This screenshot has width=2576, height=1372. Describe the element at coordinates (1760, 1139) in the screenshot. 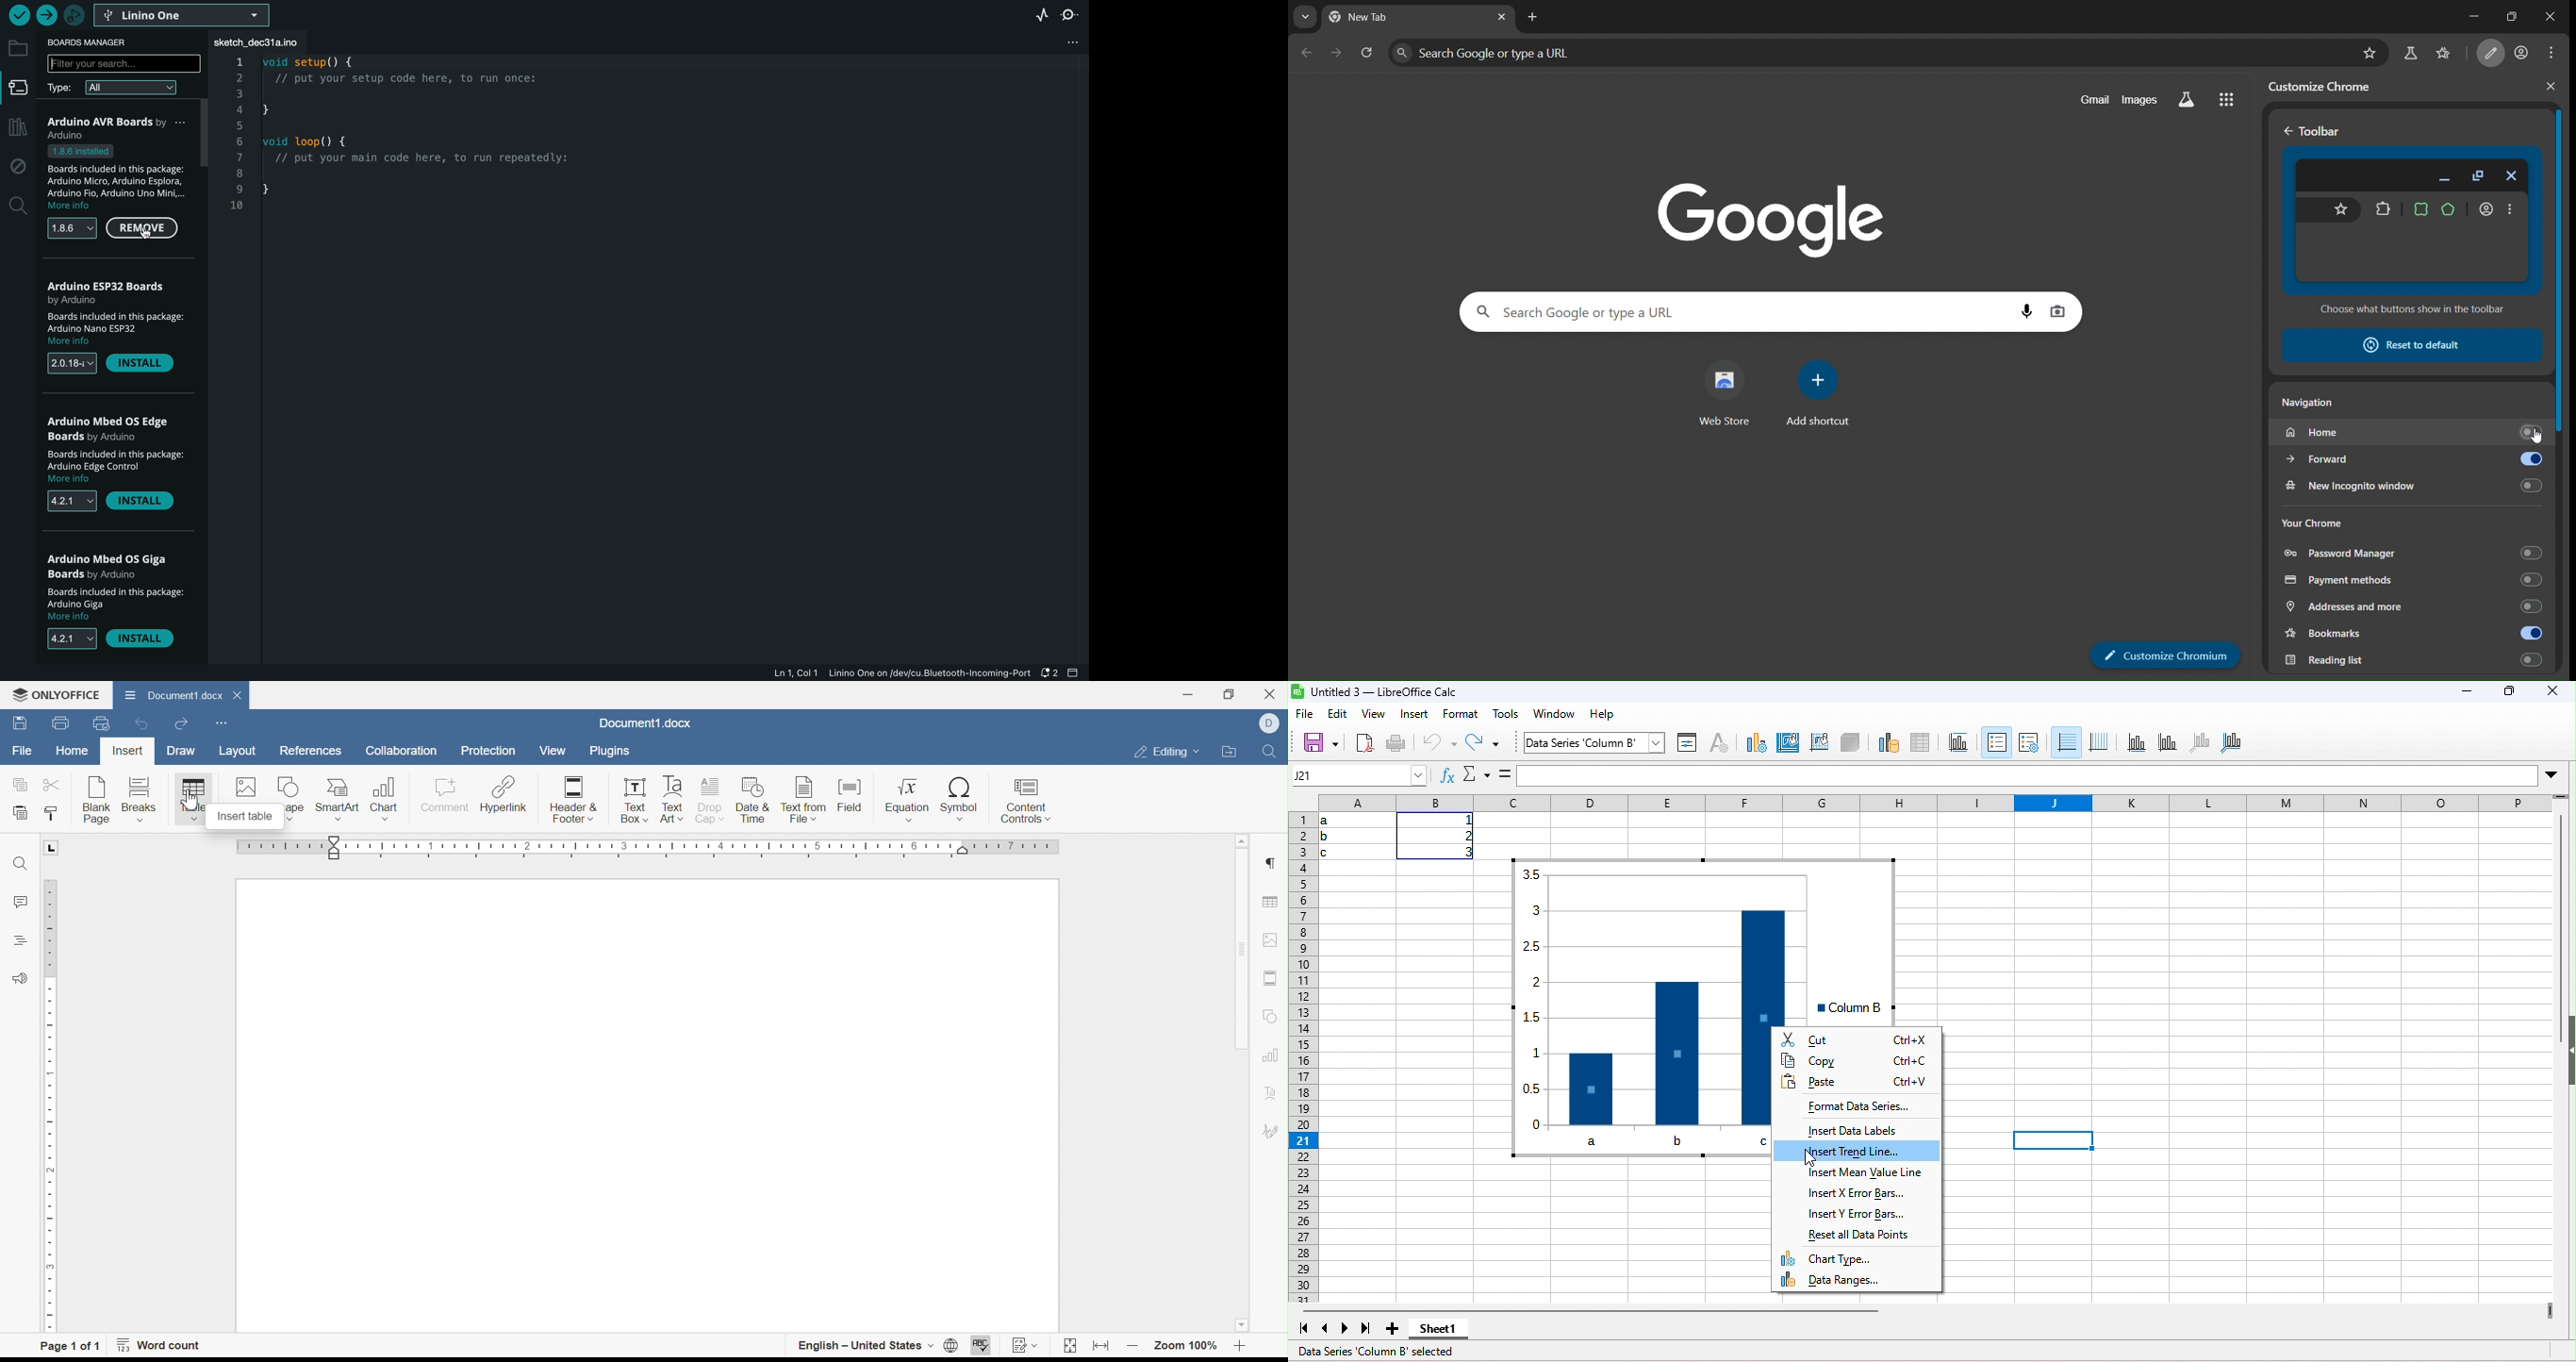

I see `c` at that location.